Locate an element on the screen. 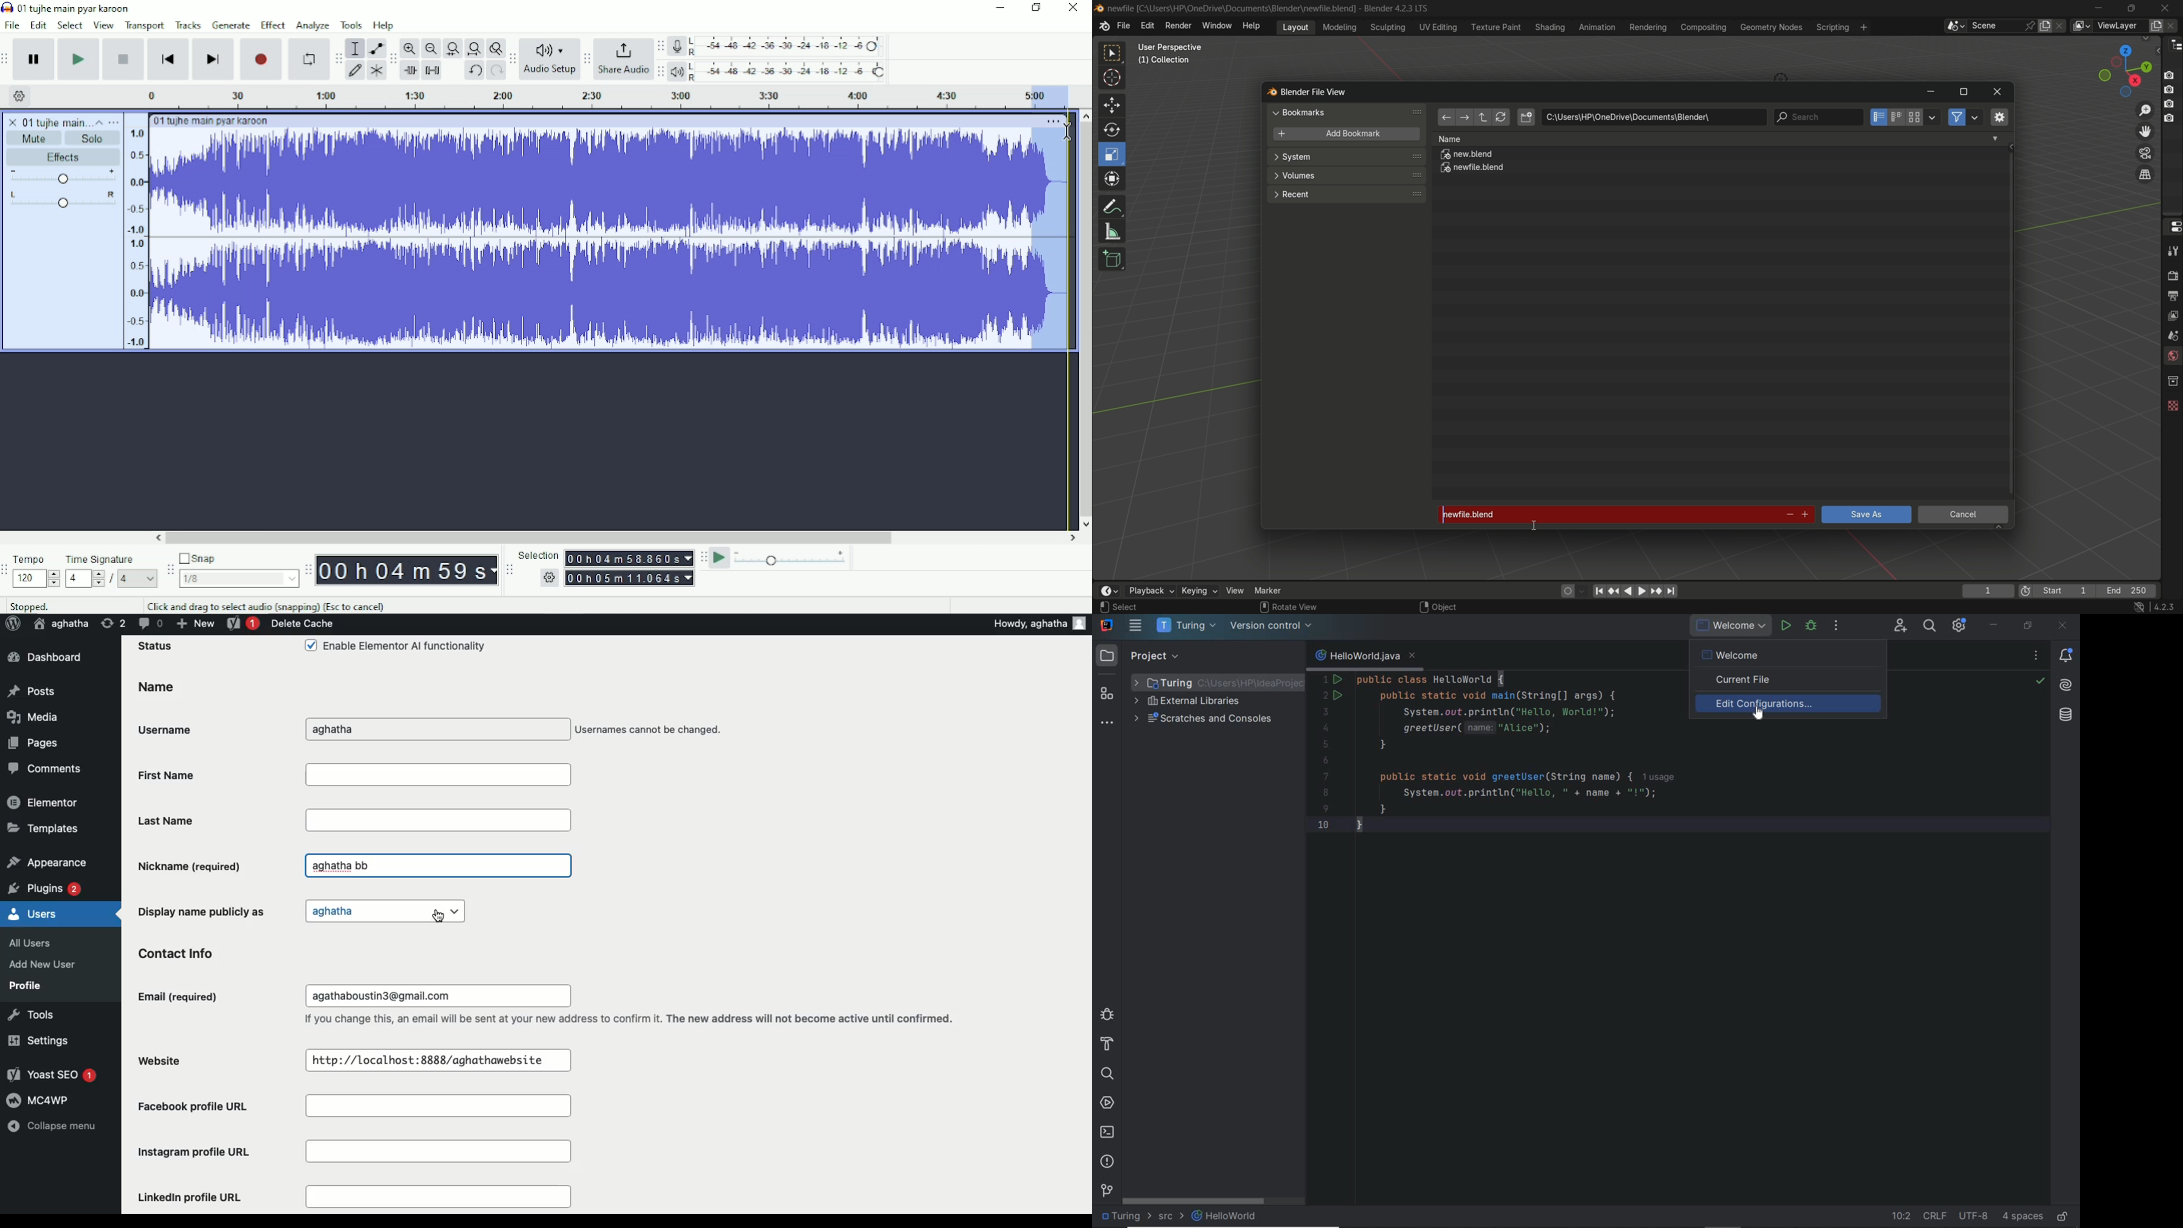 This screenshot has width=2184, height=1232. Logo is located at coordinates (12, 624).